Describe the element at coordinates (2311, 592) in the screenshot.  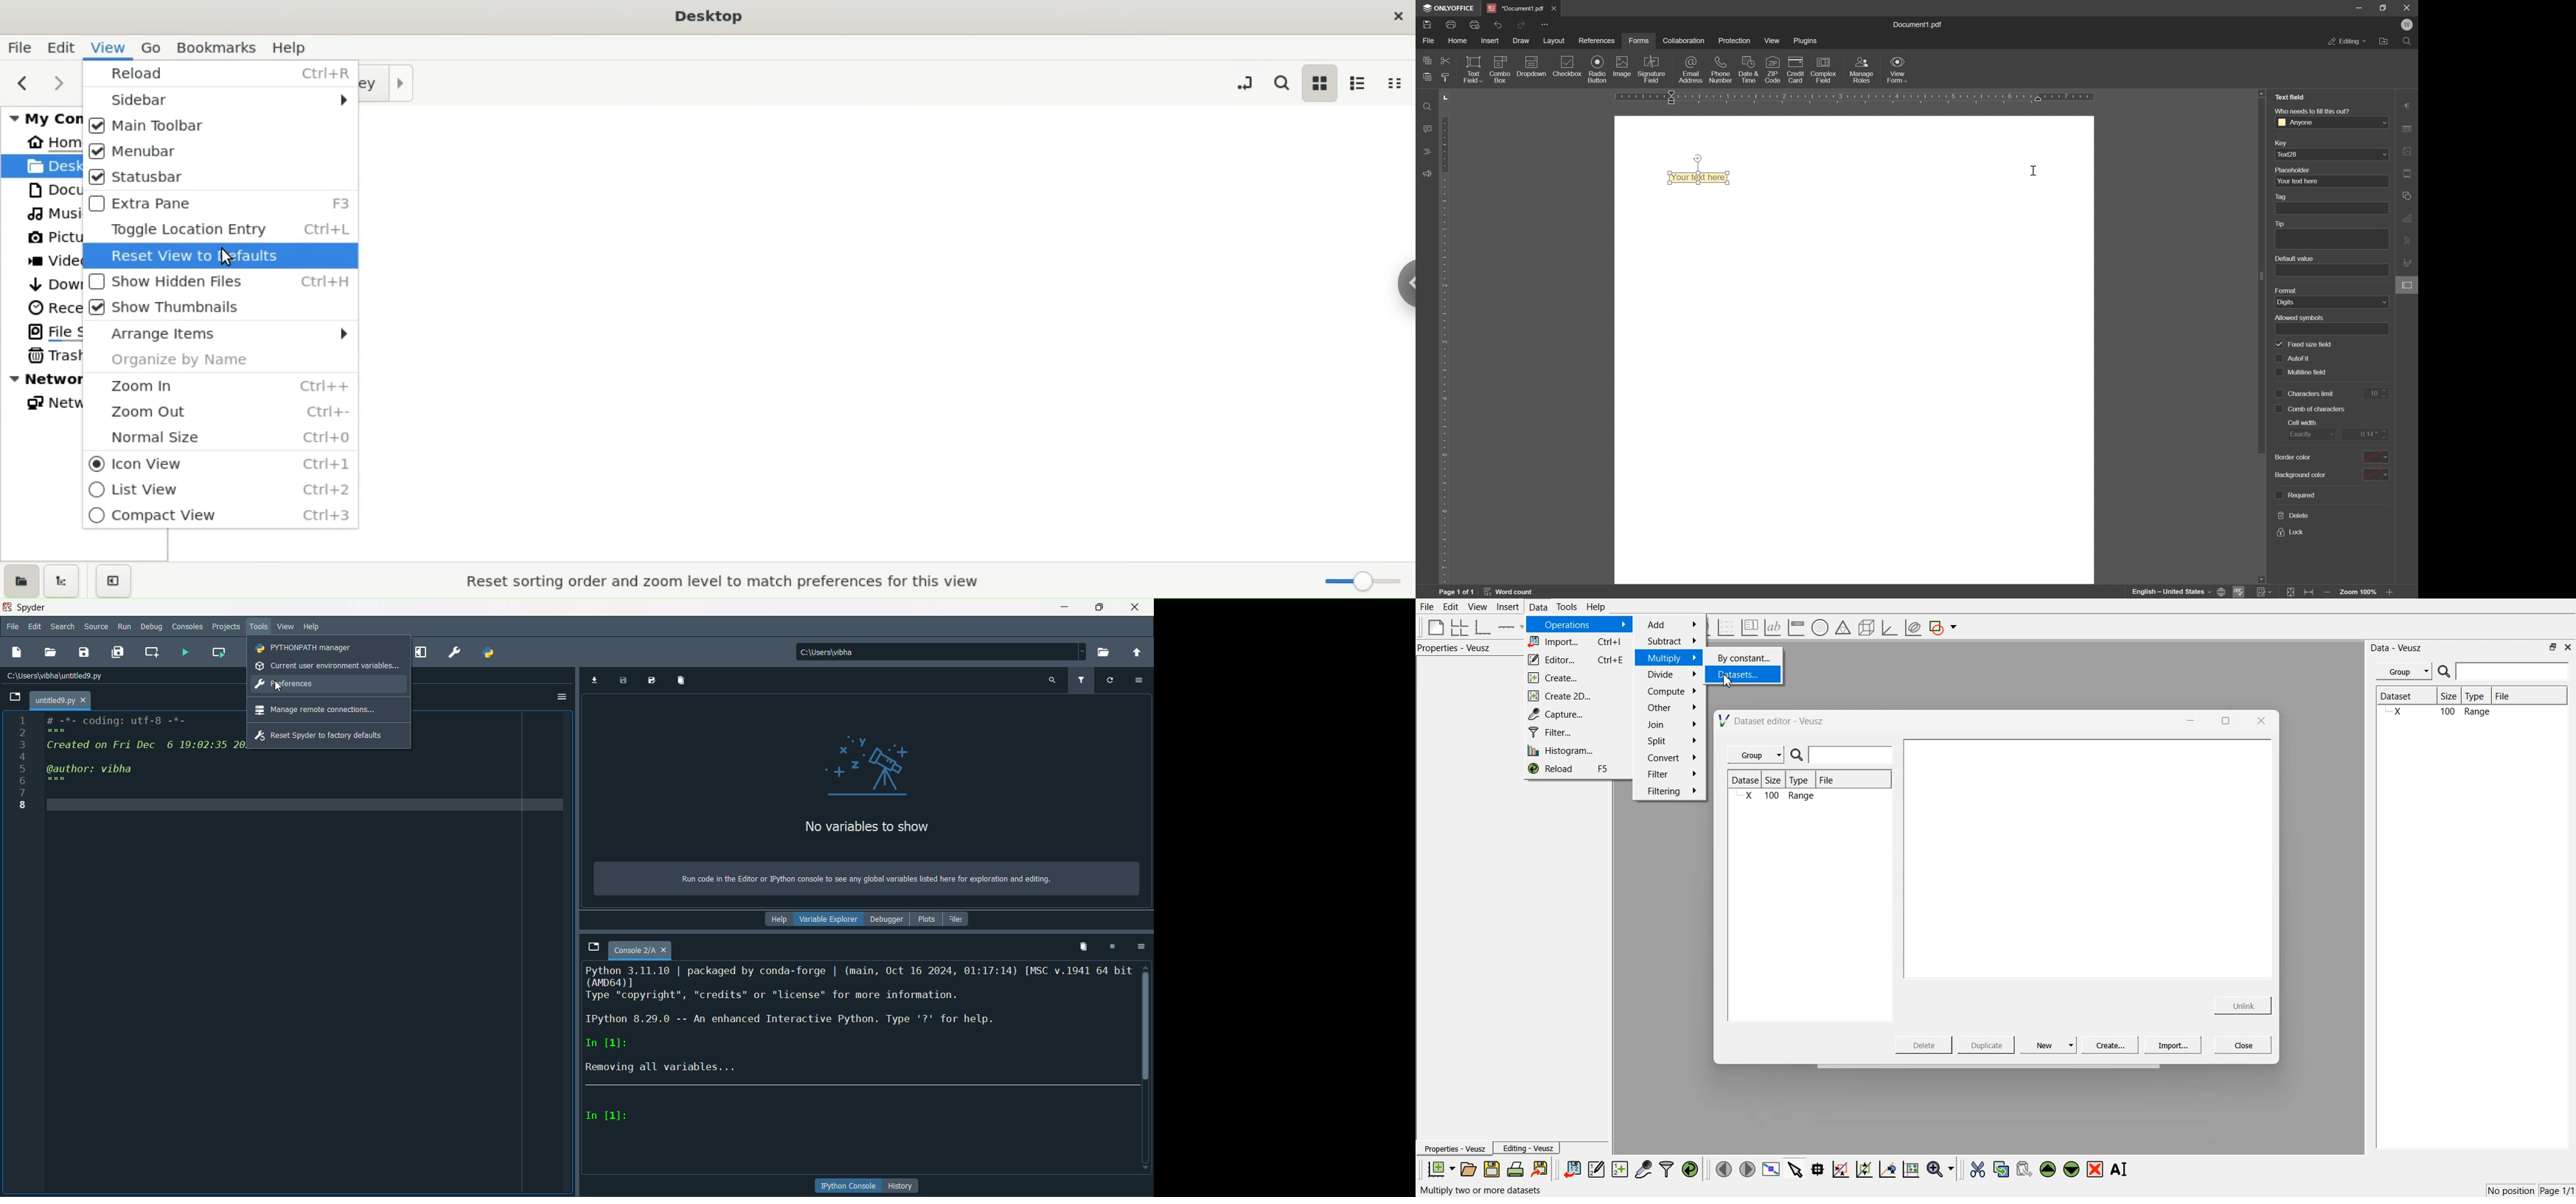
I see `fit to width` at that location.